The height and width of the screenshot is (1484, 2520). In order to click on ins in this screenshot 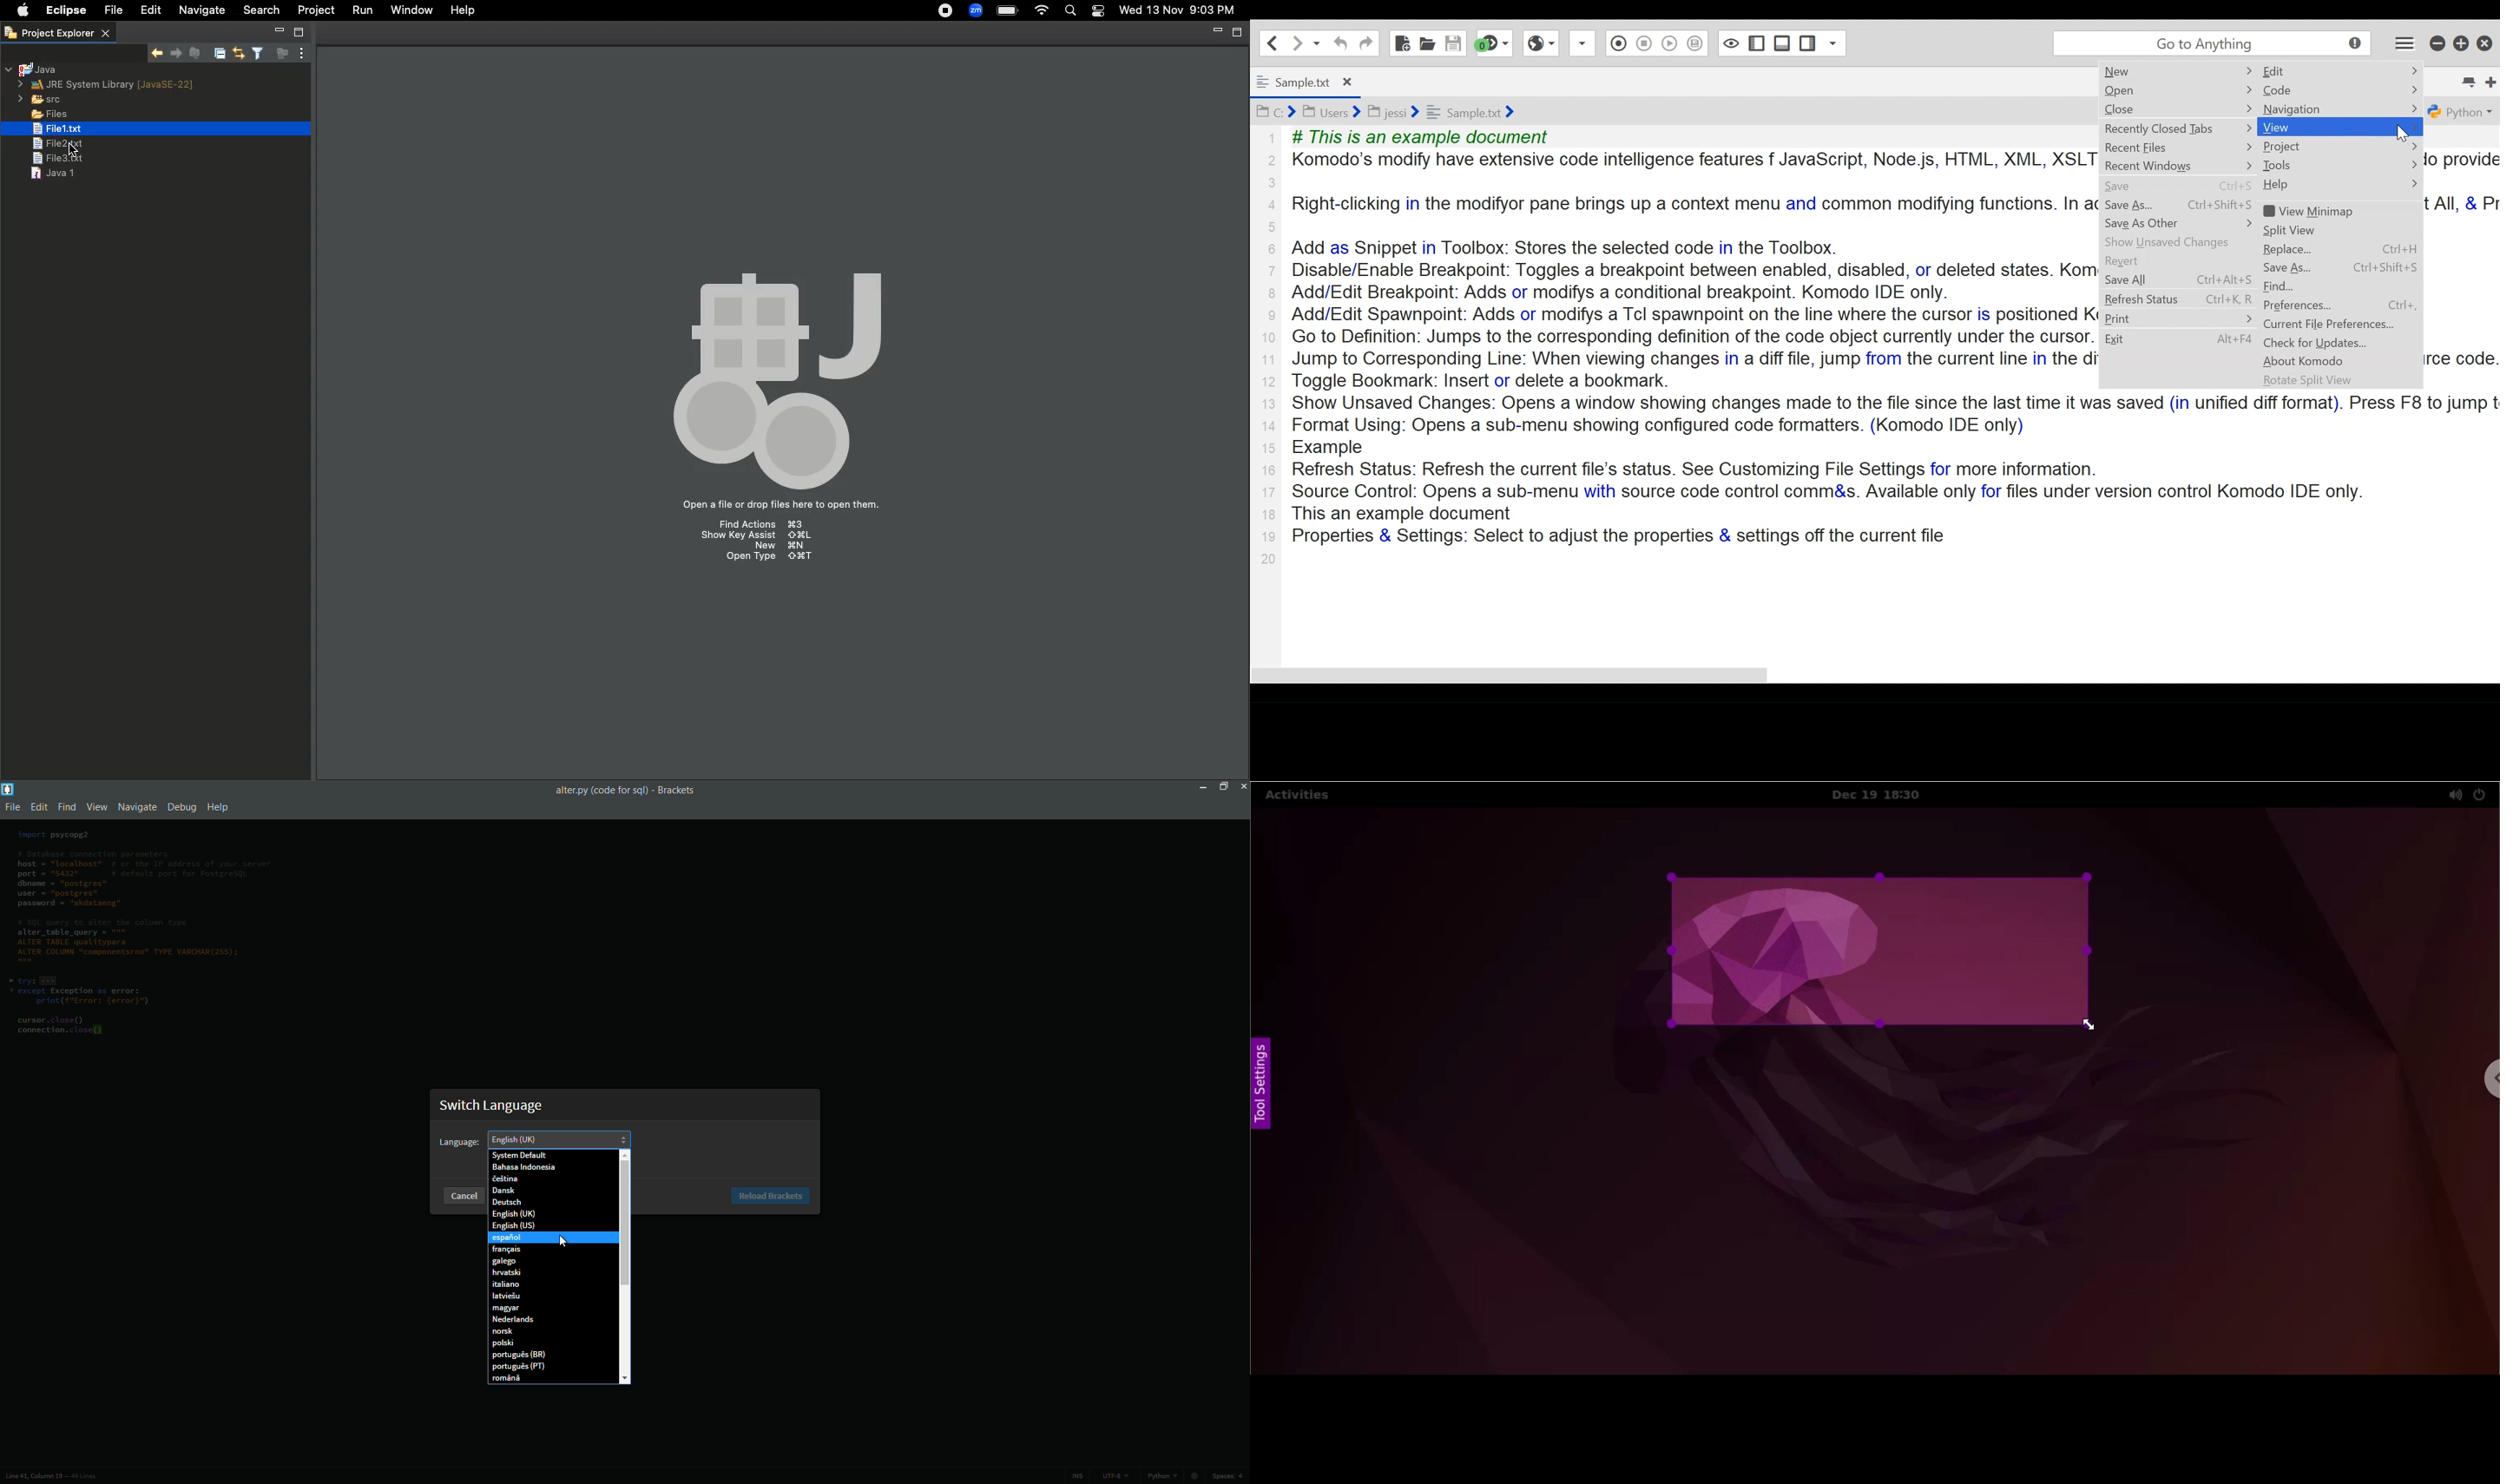, I will do `click(1077, 1477)`.